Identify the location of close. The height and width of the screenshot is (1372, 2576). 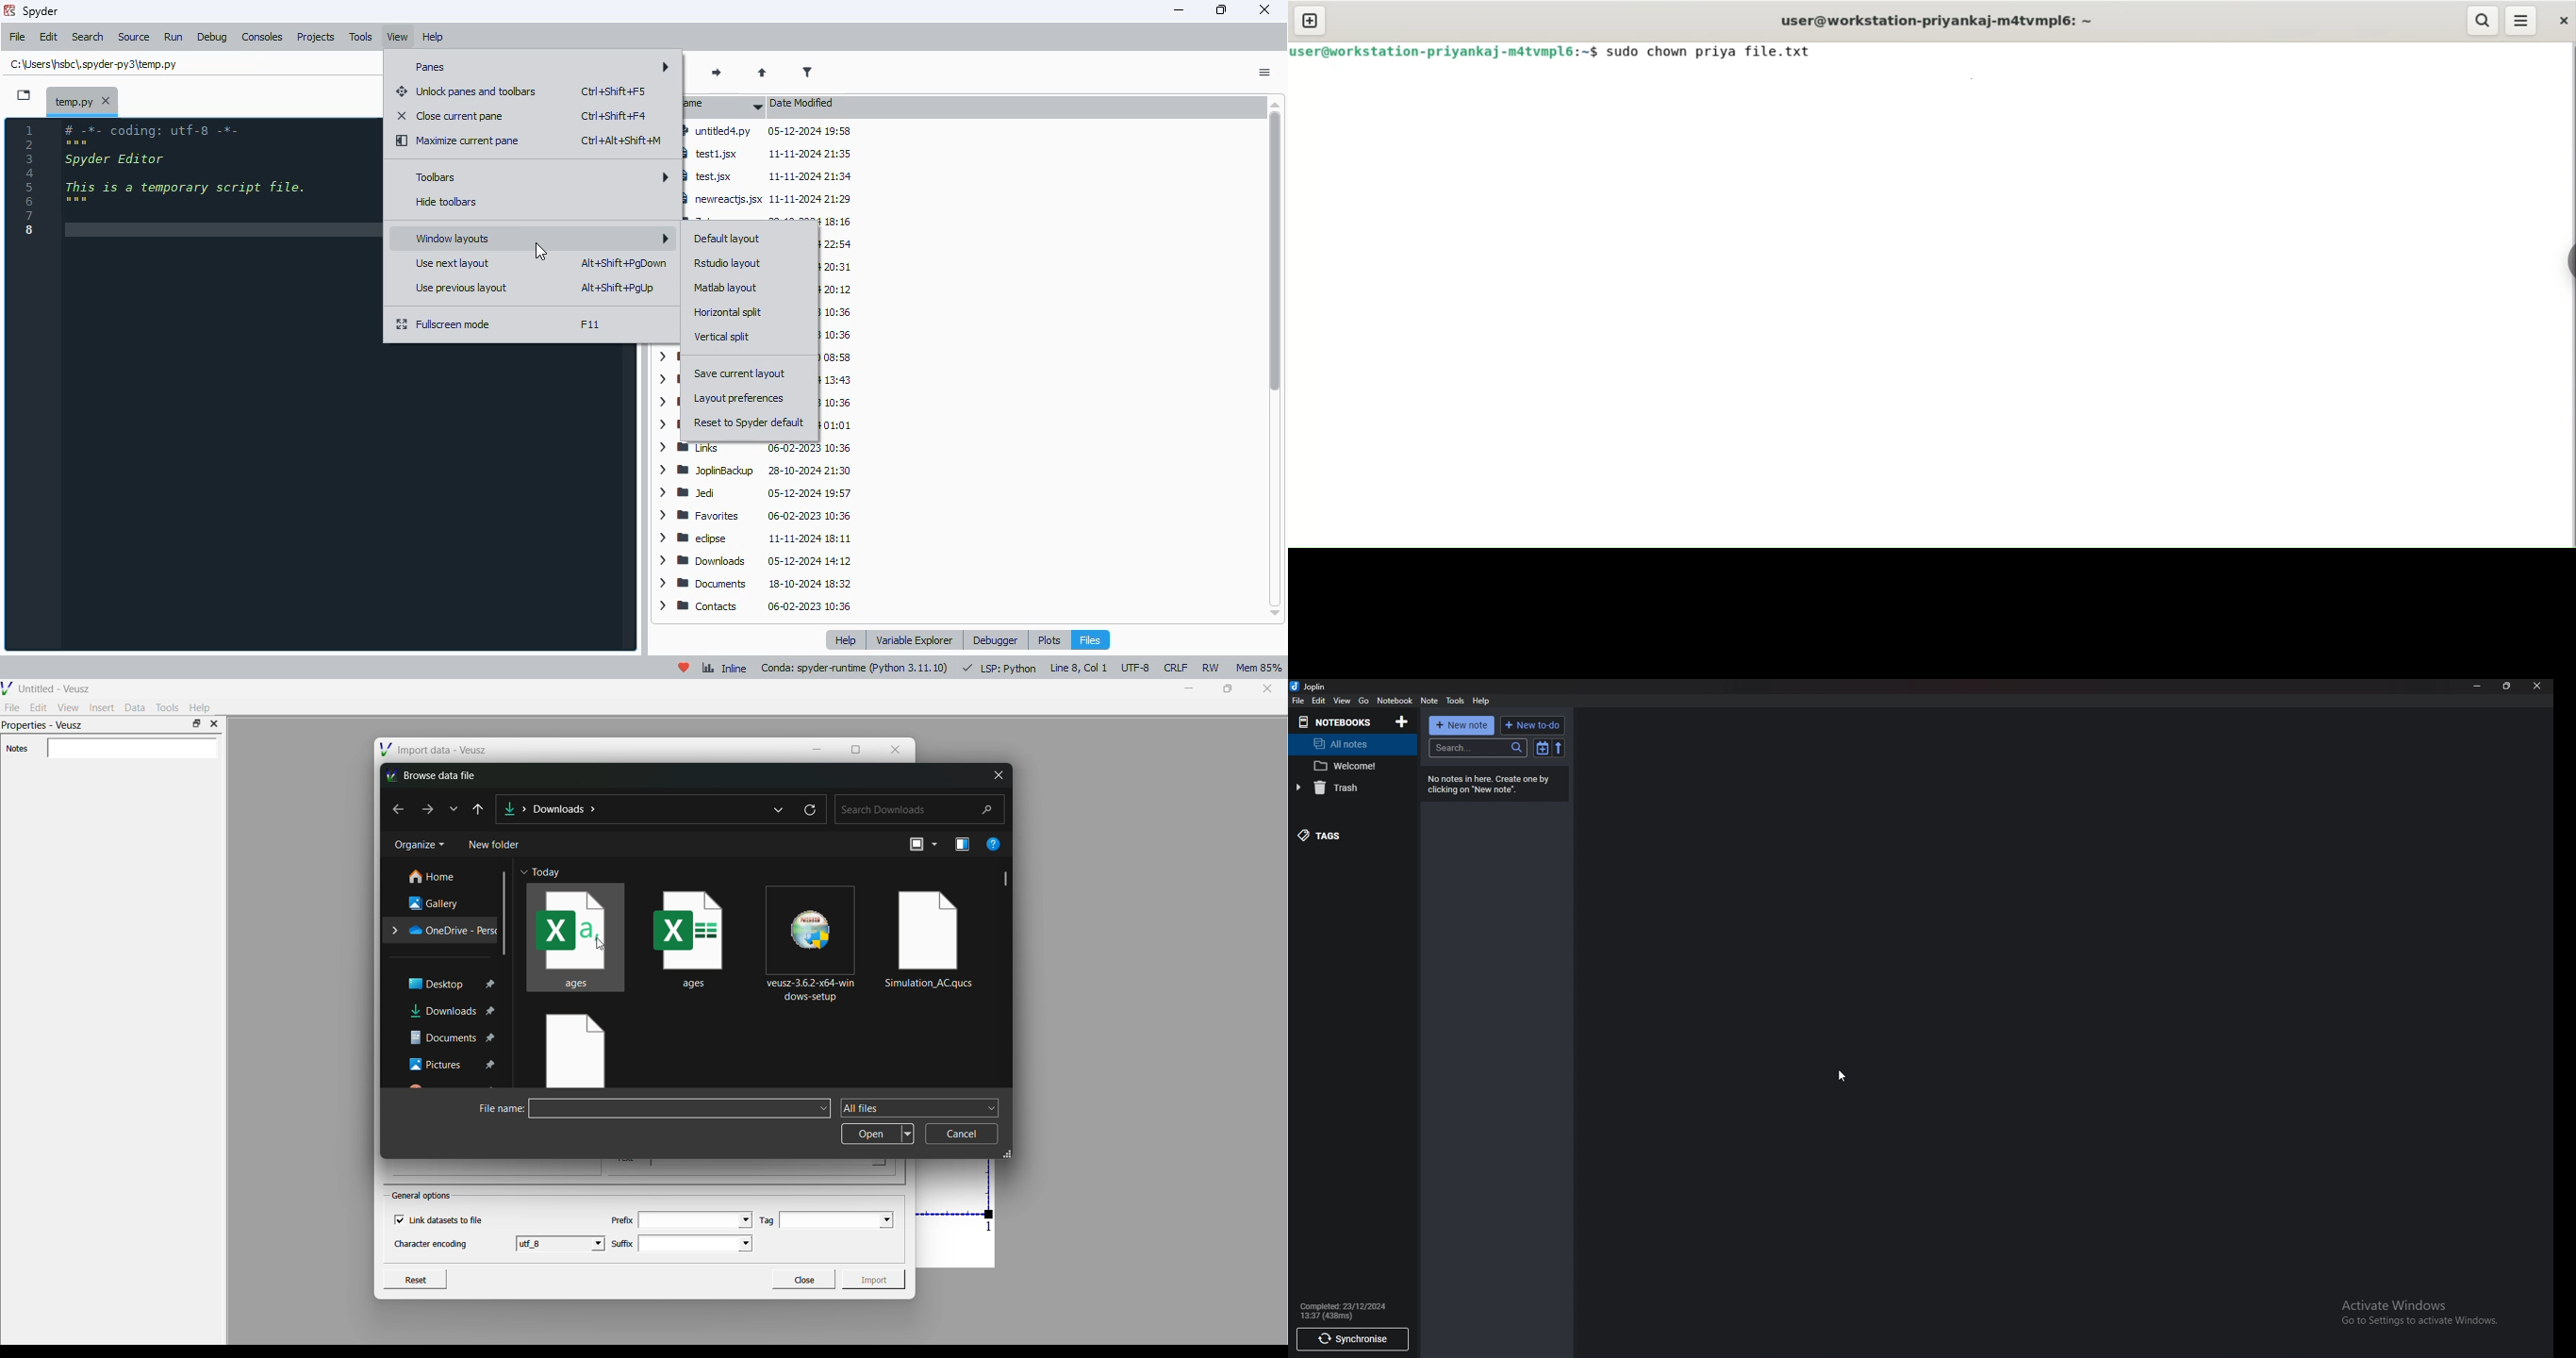
(1267, 690).